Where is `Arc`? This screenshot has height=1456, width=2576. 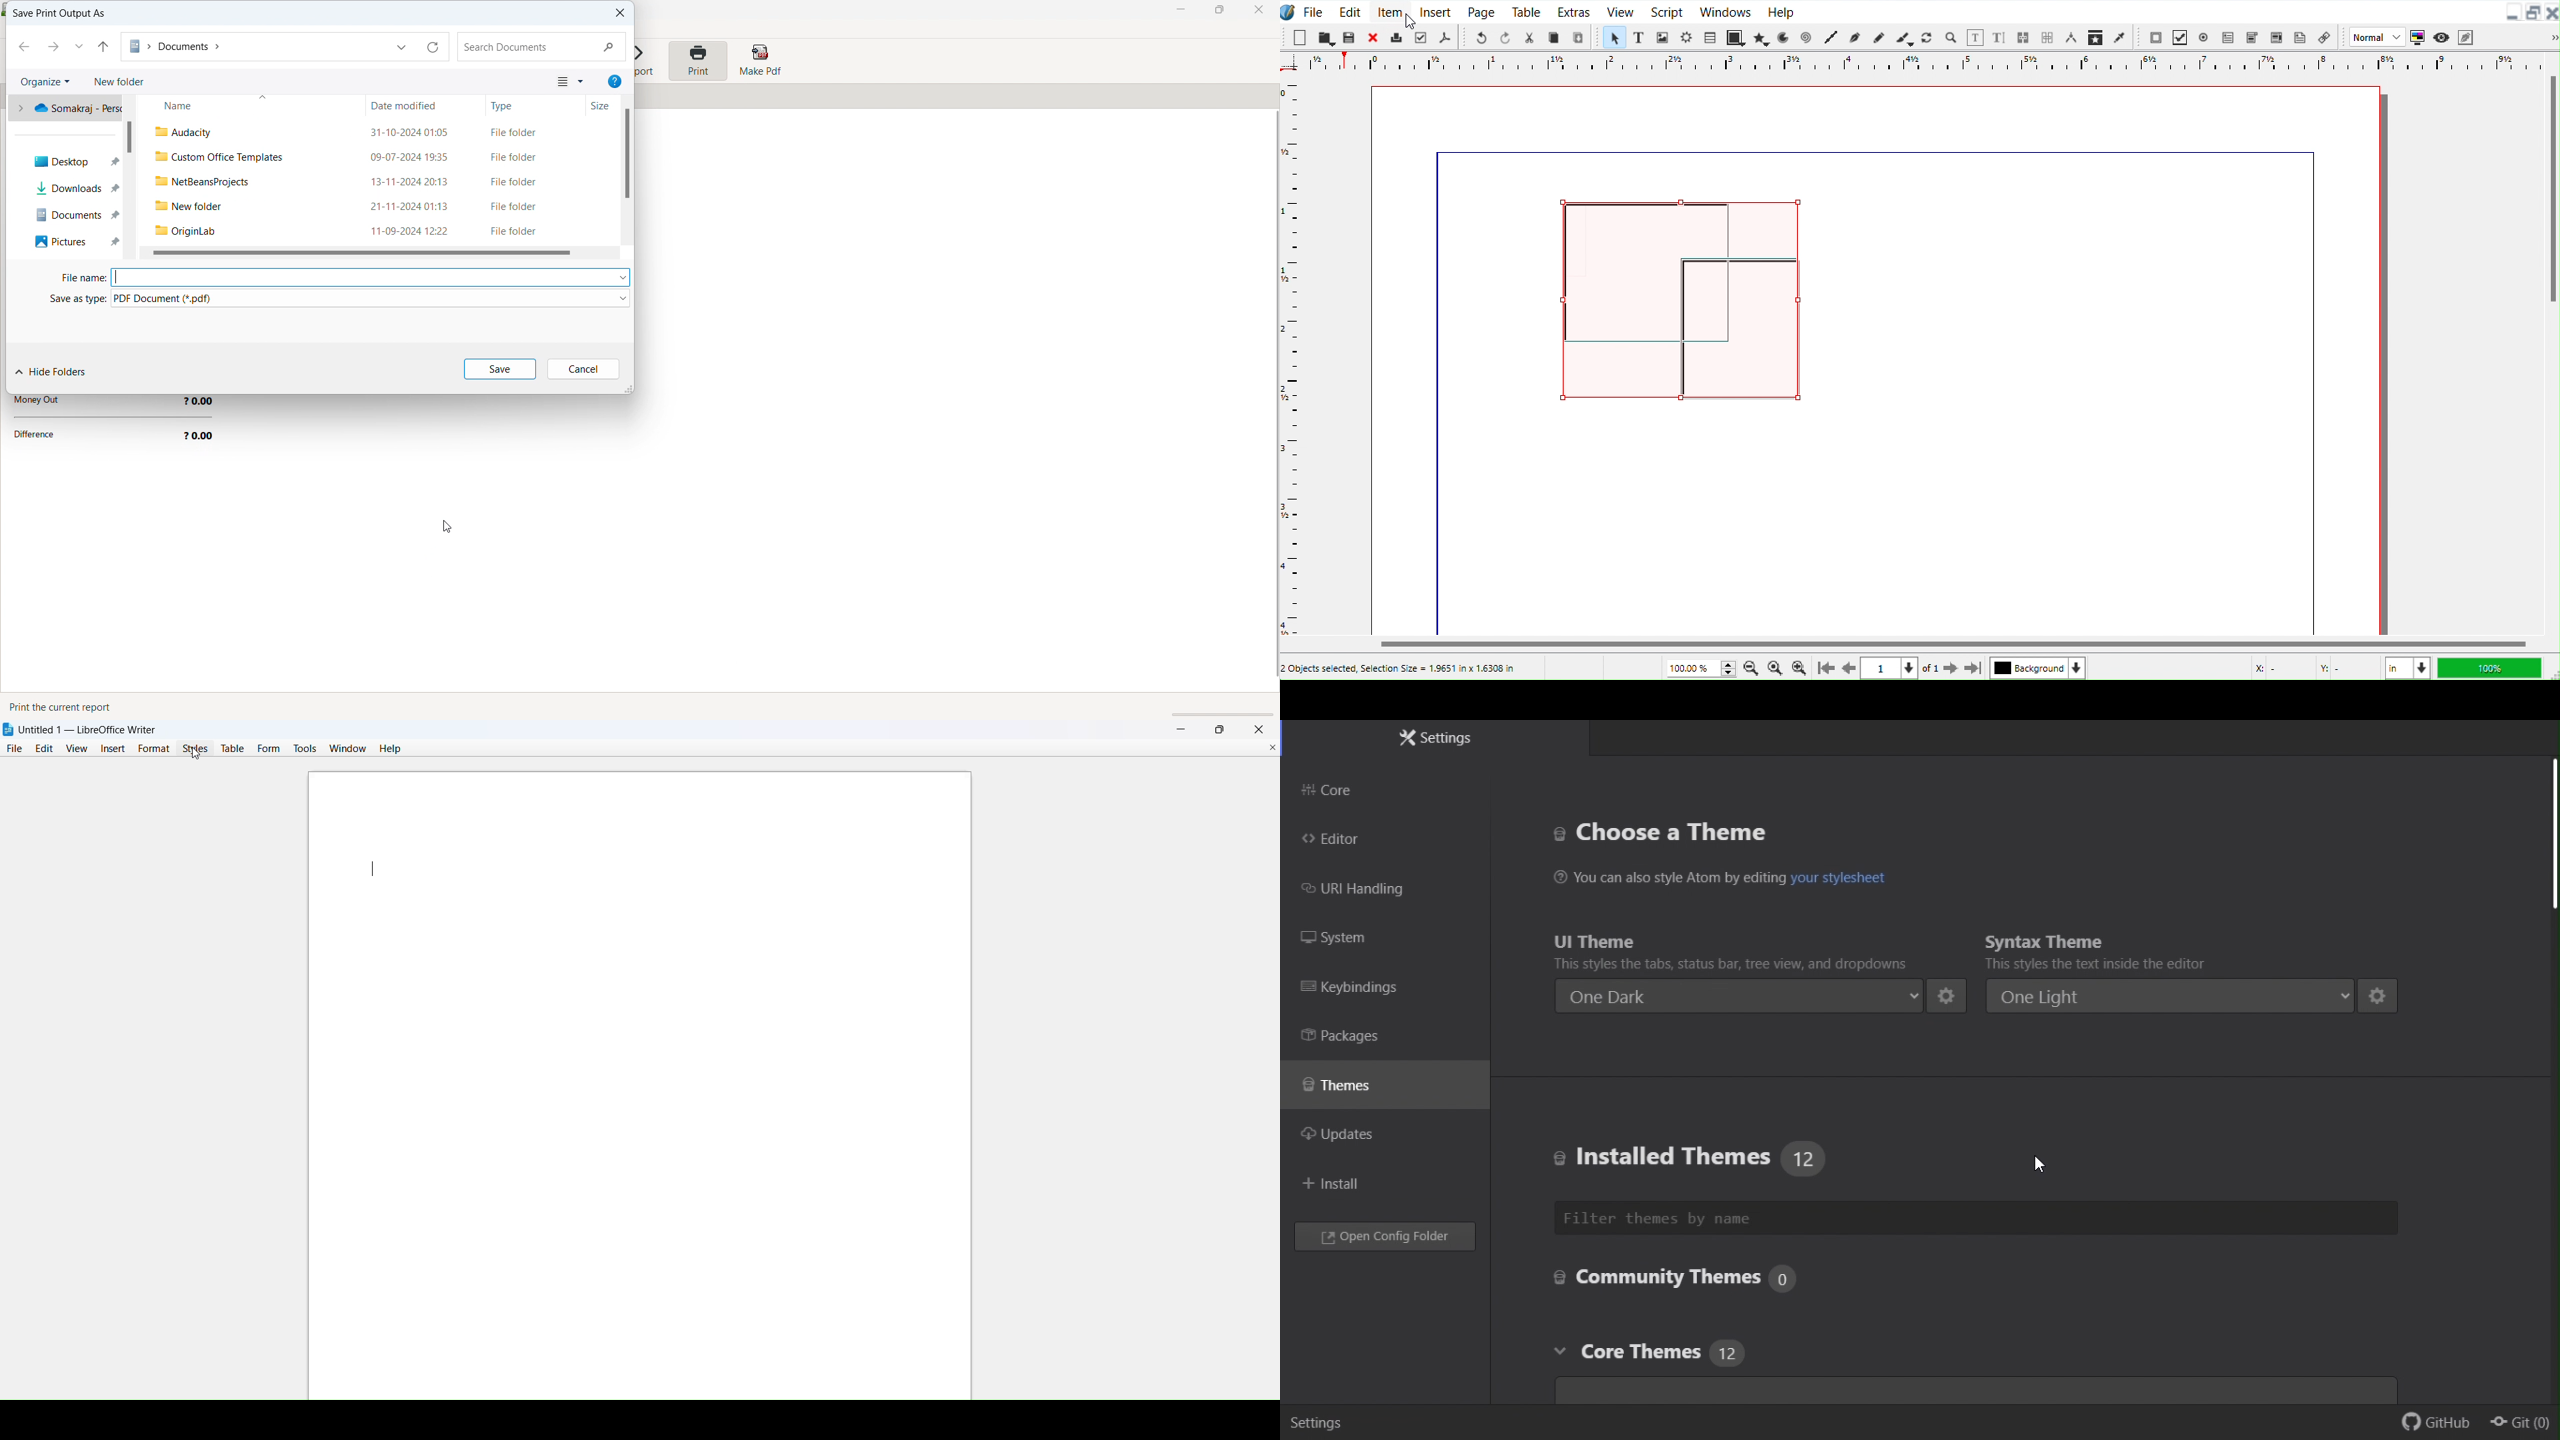 Arc is located at coordinates (1785, 37).